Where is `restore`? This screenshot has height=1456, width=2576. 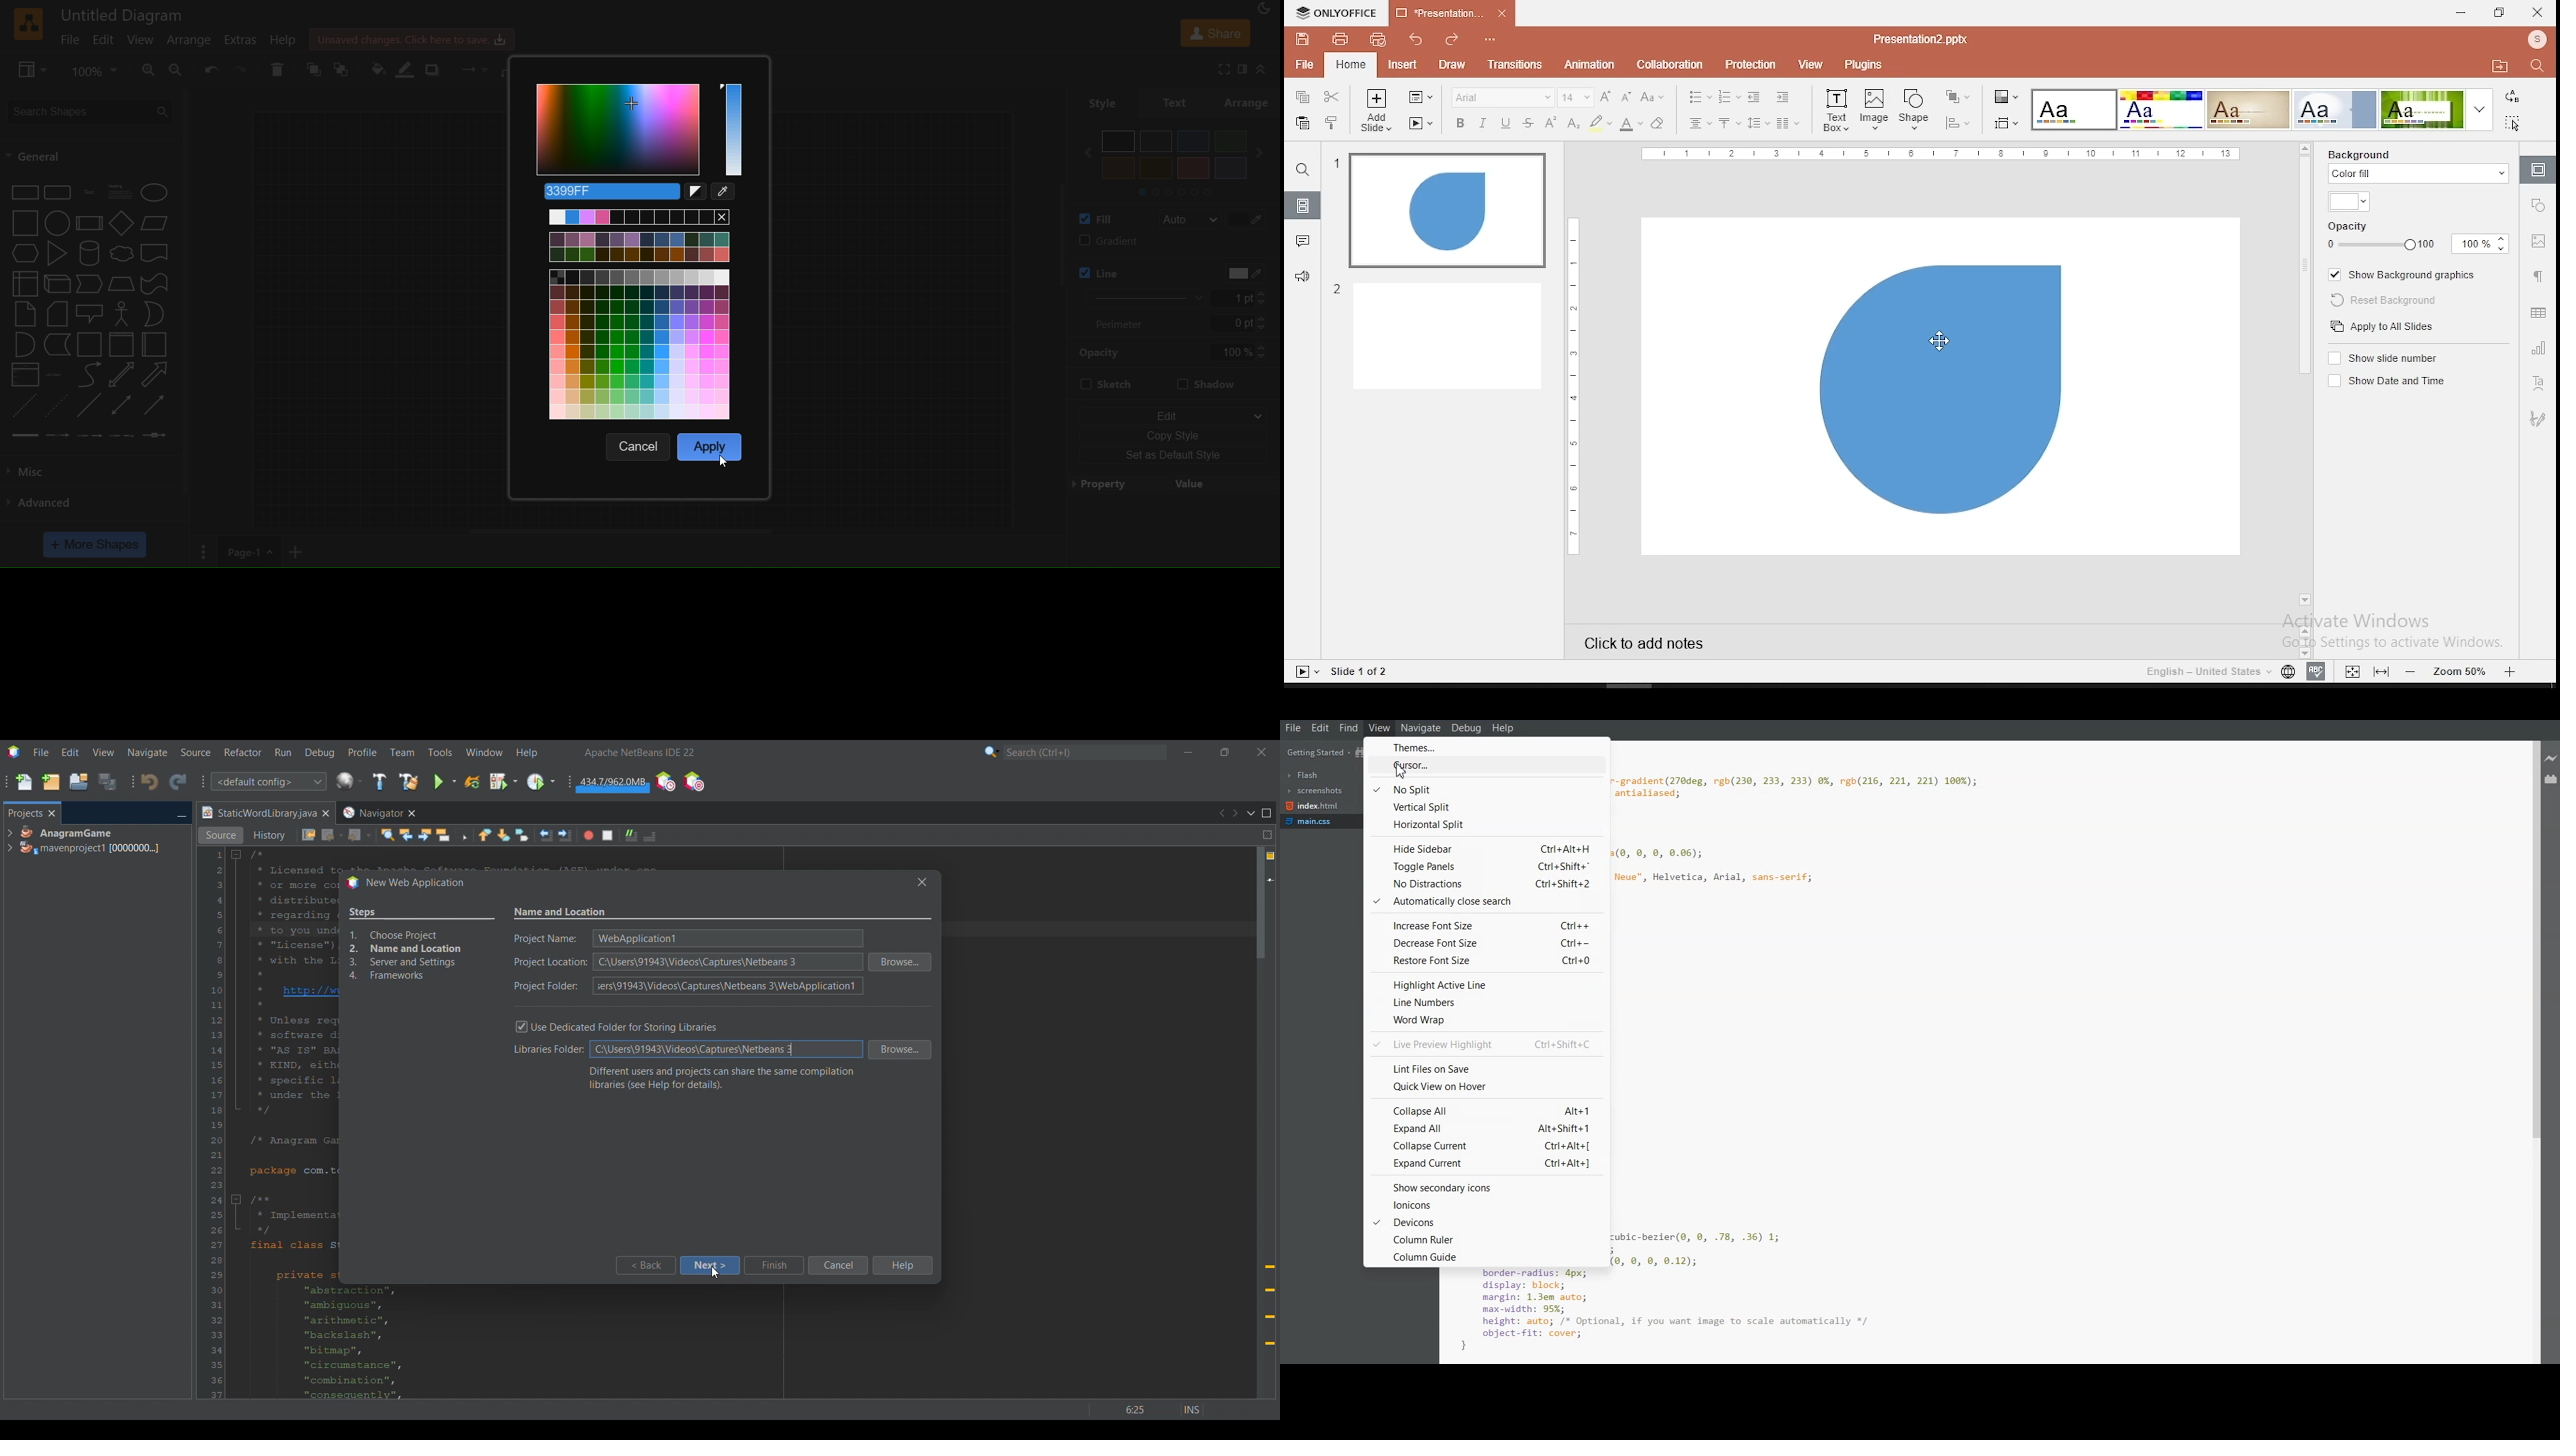 restore is located at coordinates (2498, 14).